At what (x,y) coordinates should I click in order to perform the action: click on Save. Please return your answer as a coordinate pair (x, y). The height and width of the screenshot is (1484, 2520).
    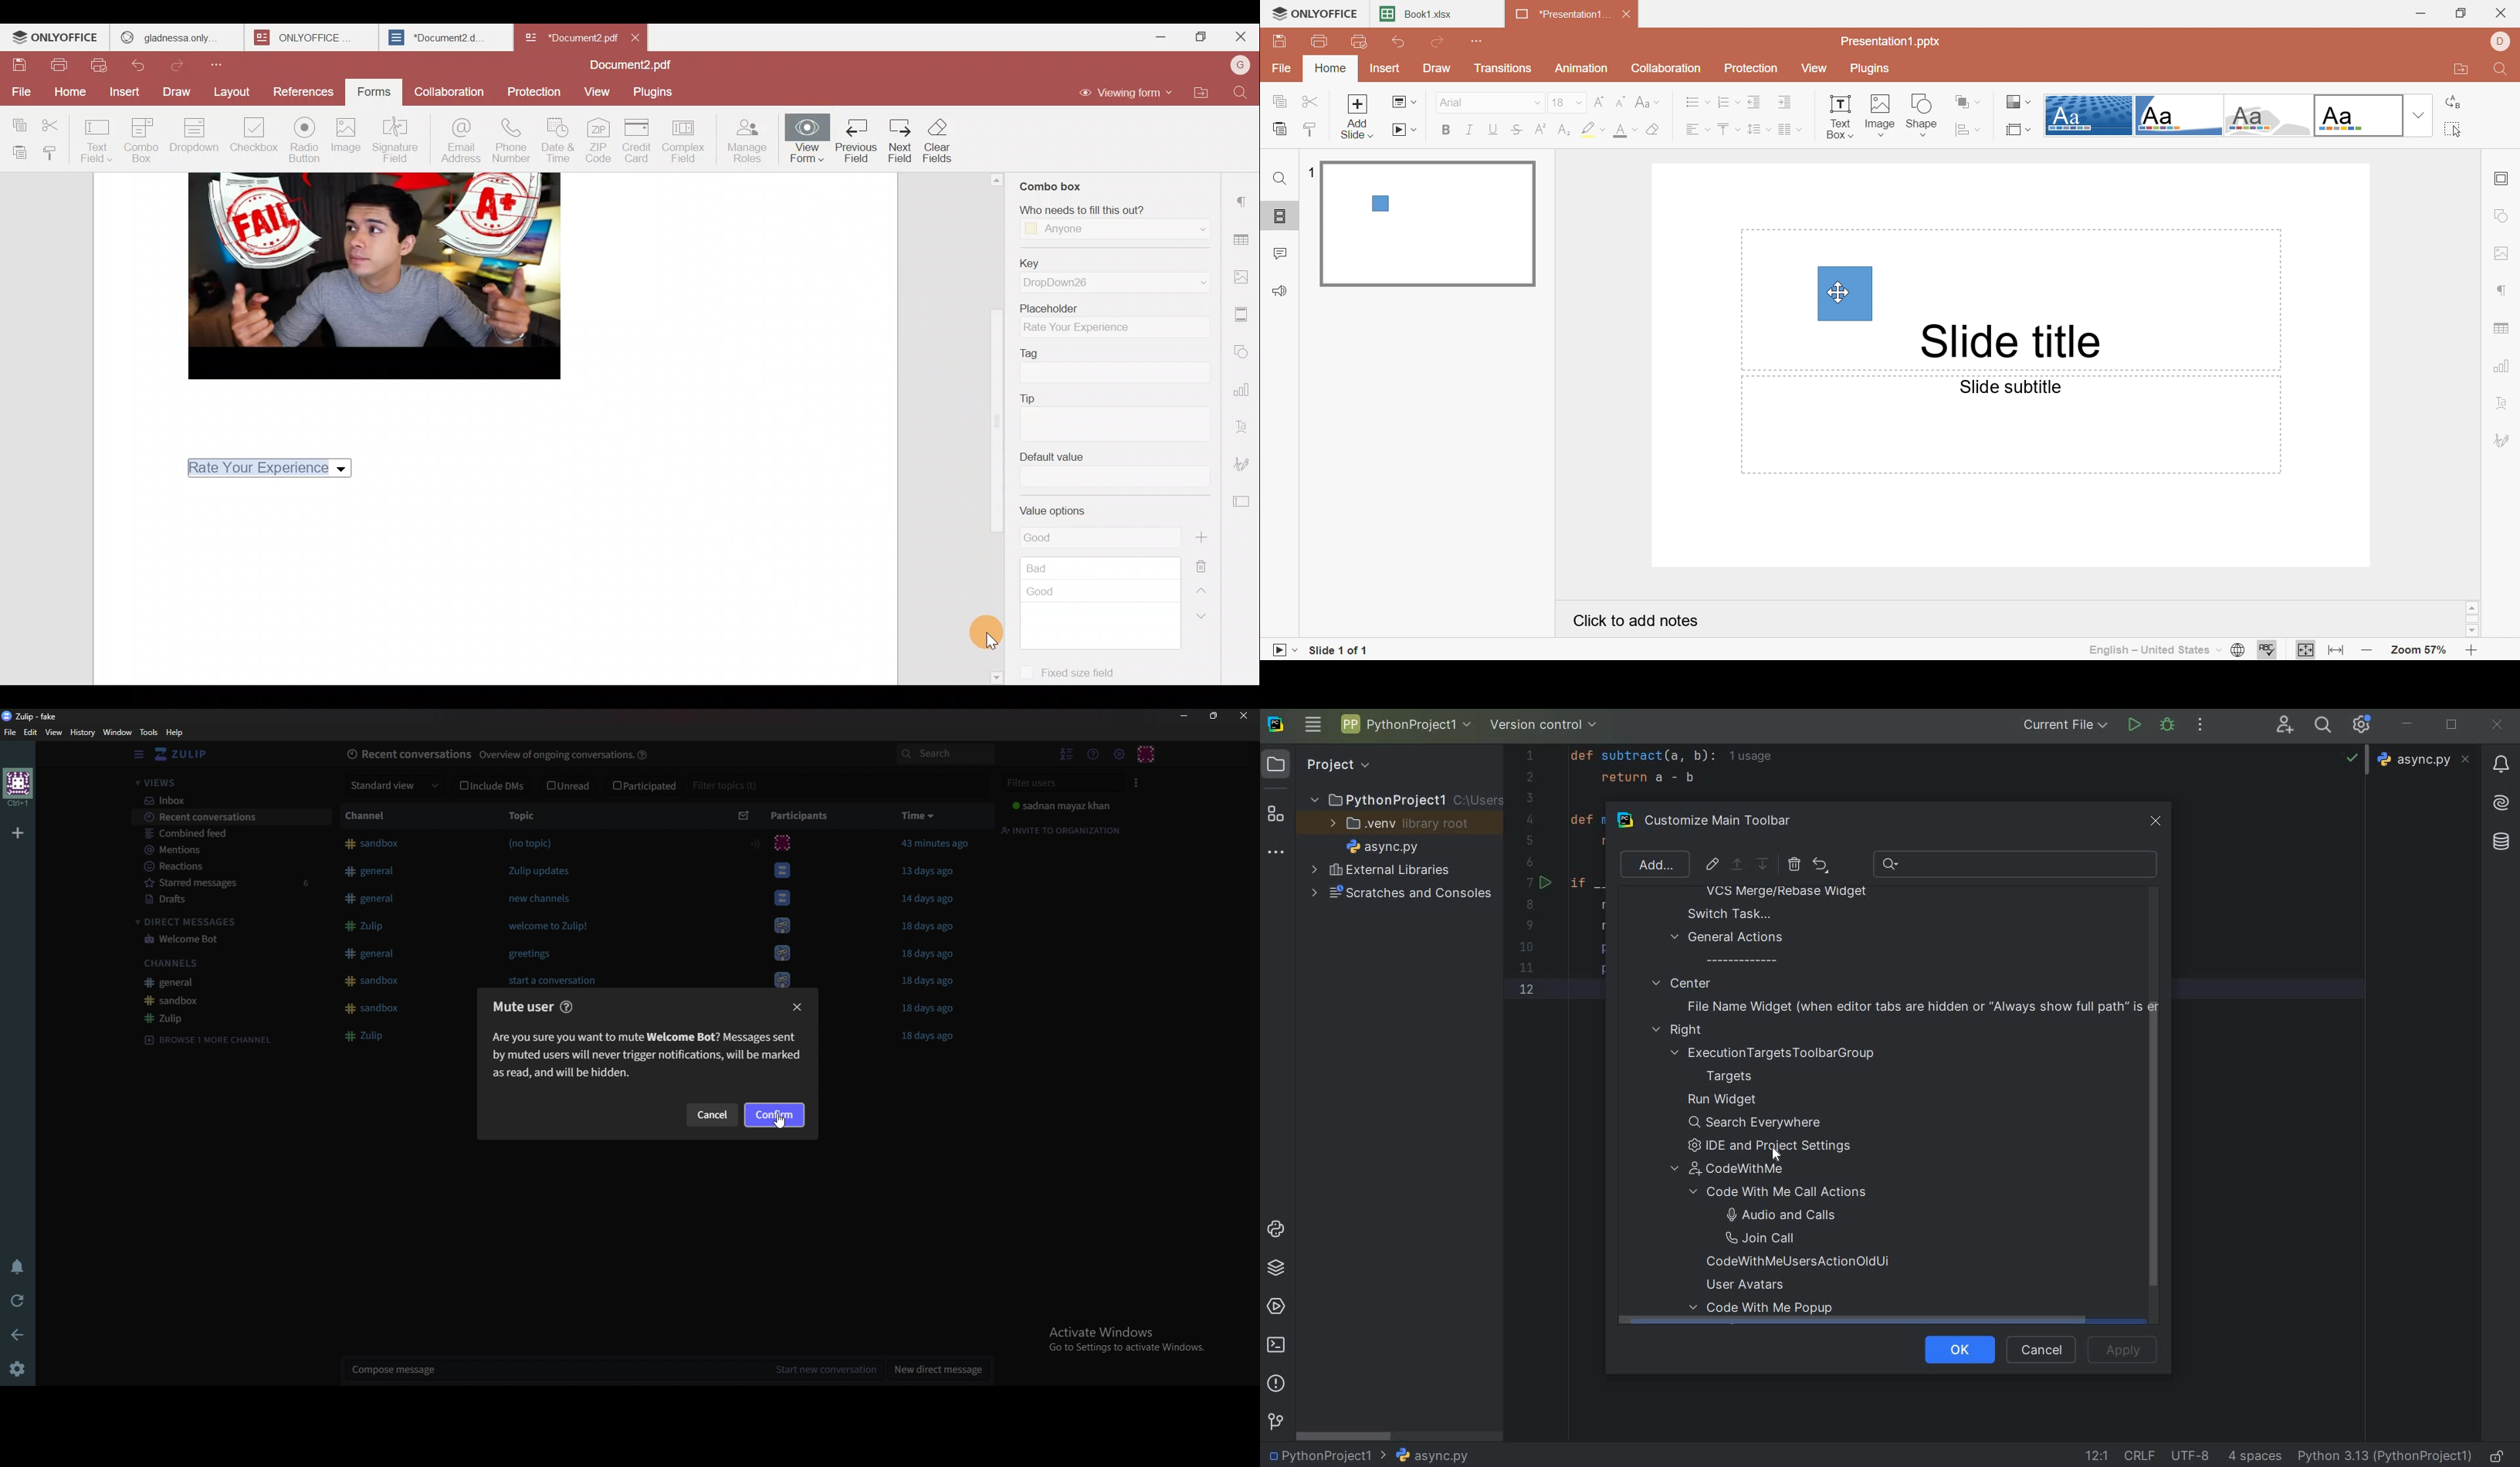
    Looking at the image, I should click on (1282, 41).